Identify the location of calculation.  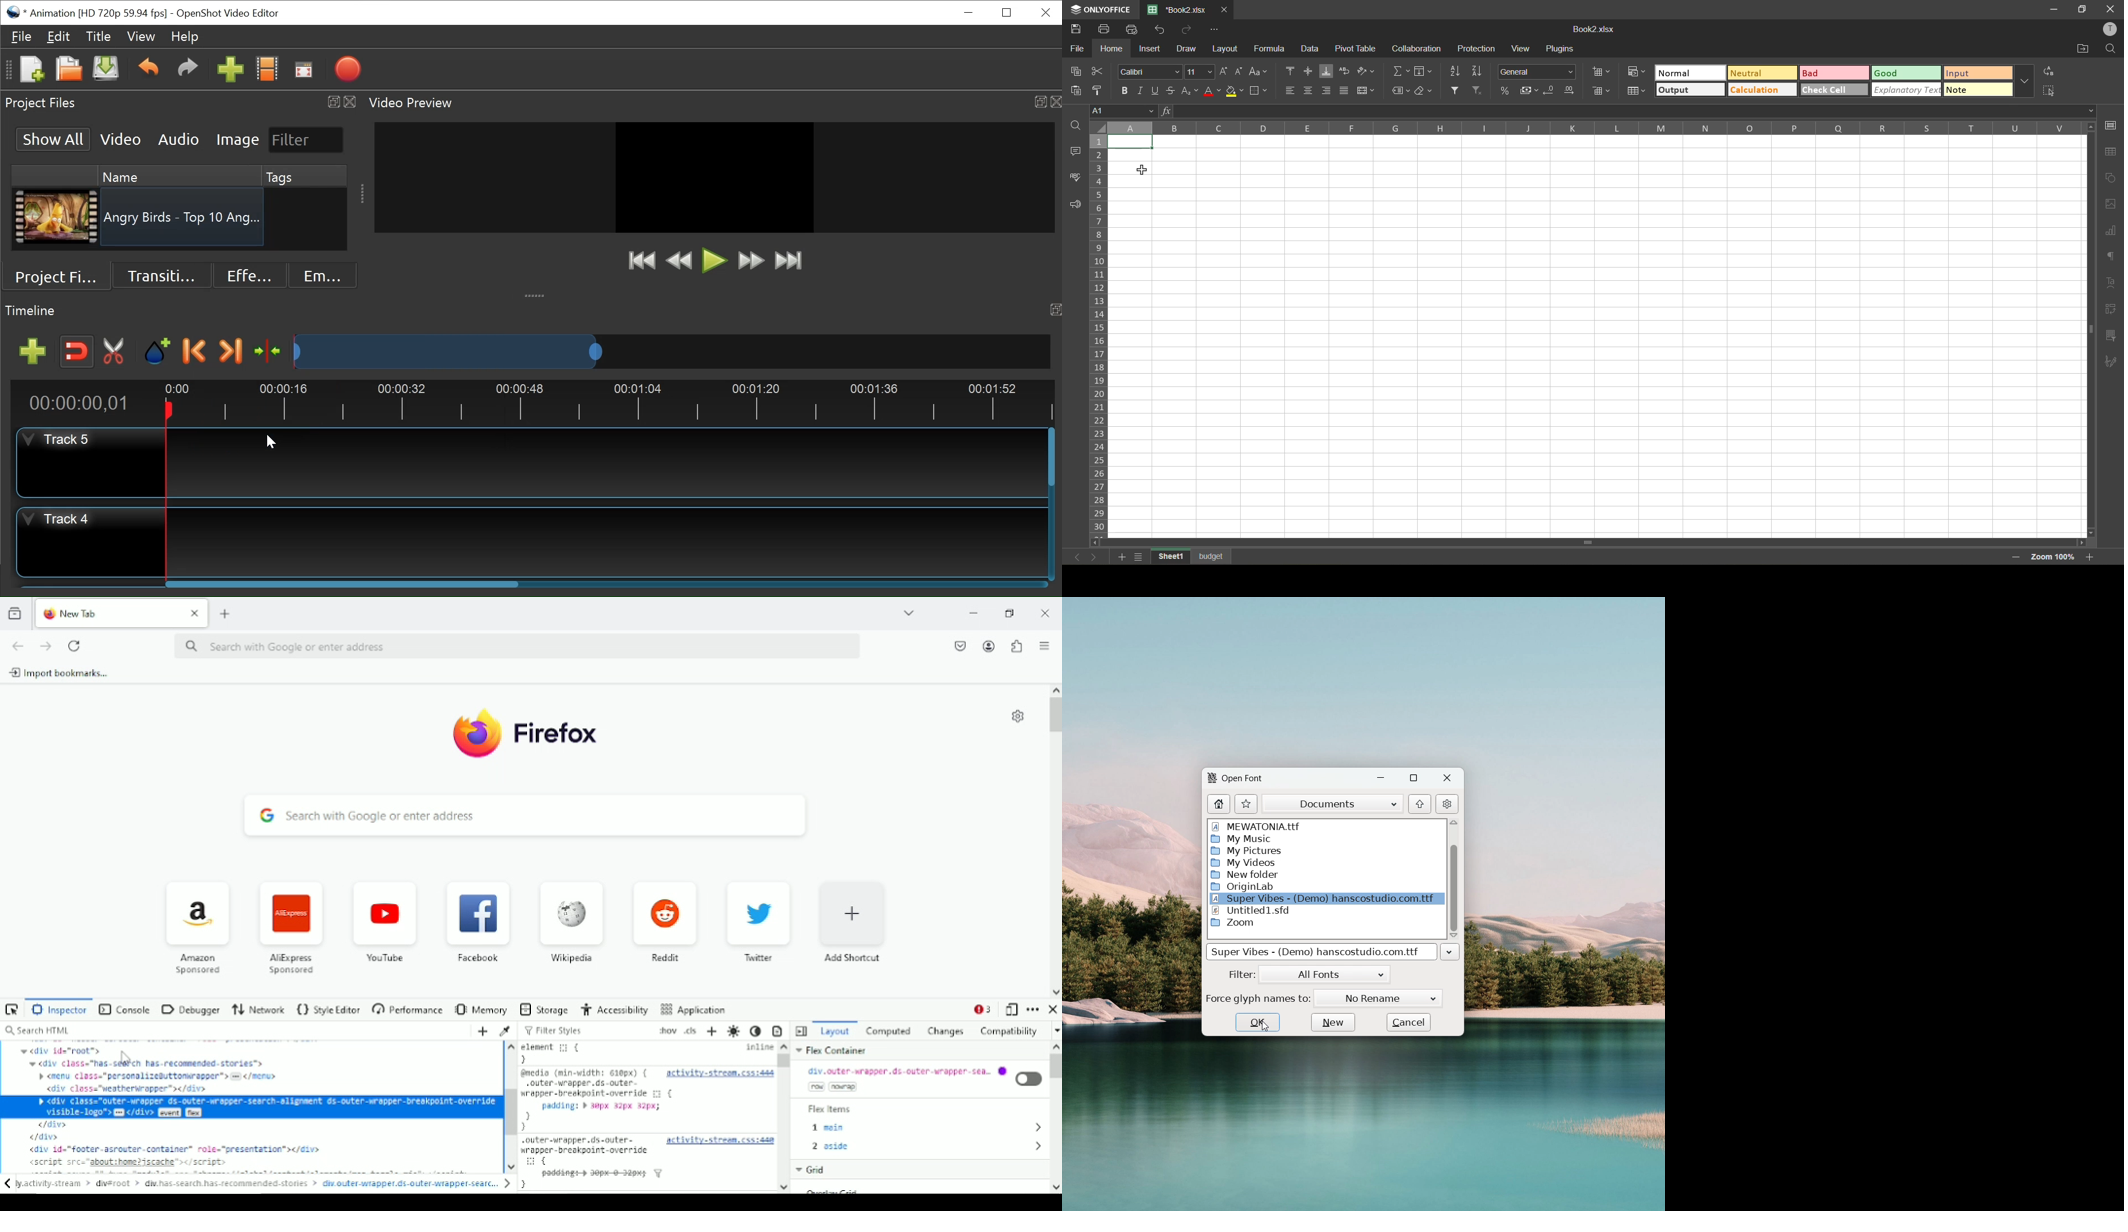
(1761, 91).